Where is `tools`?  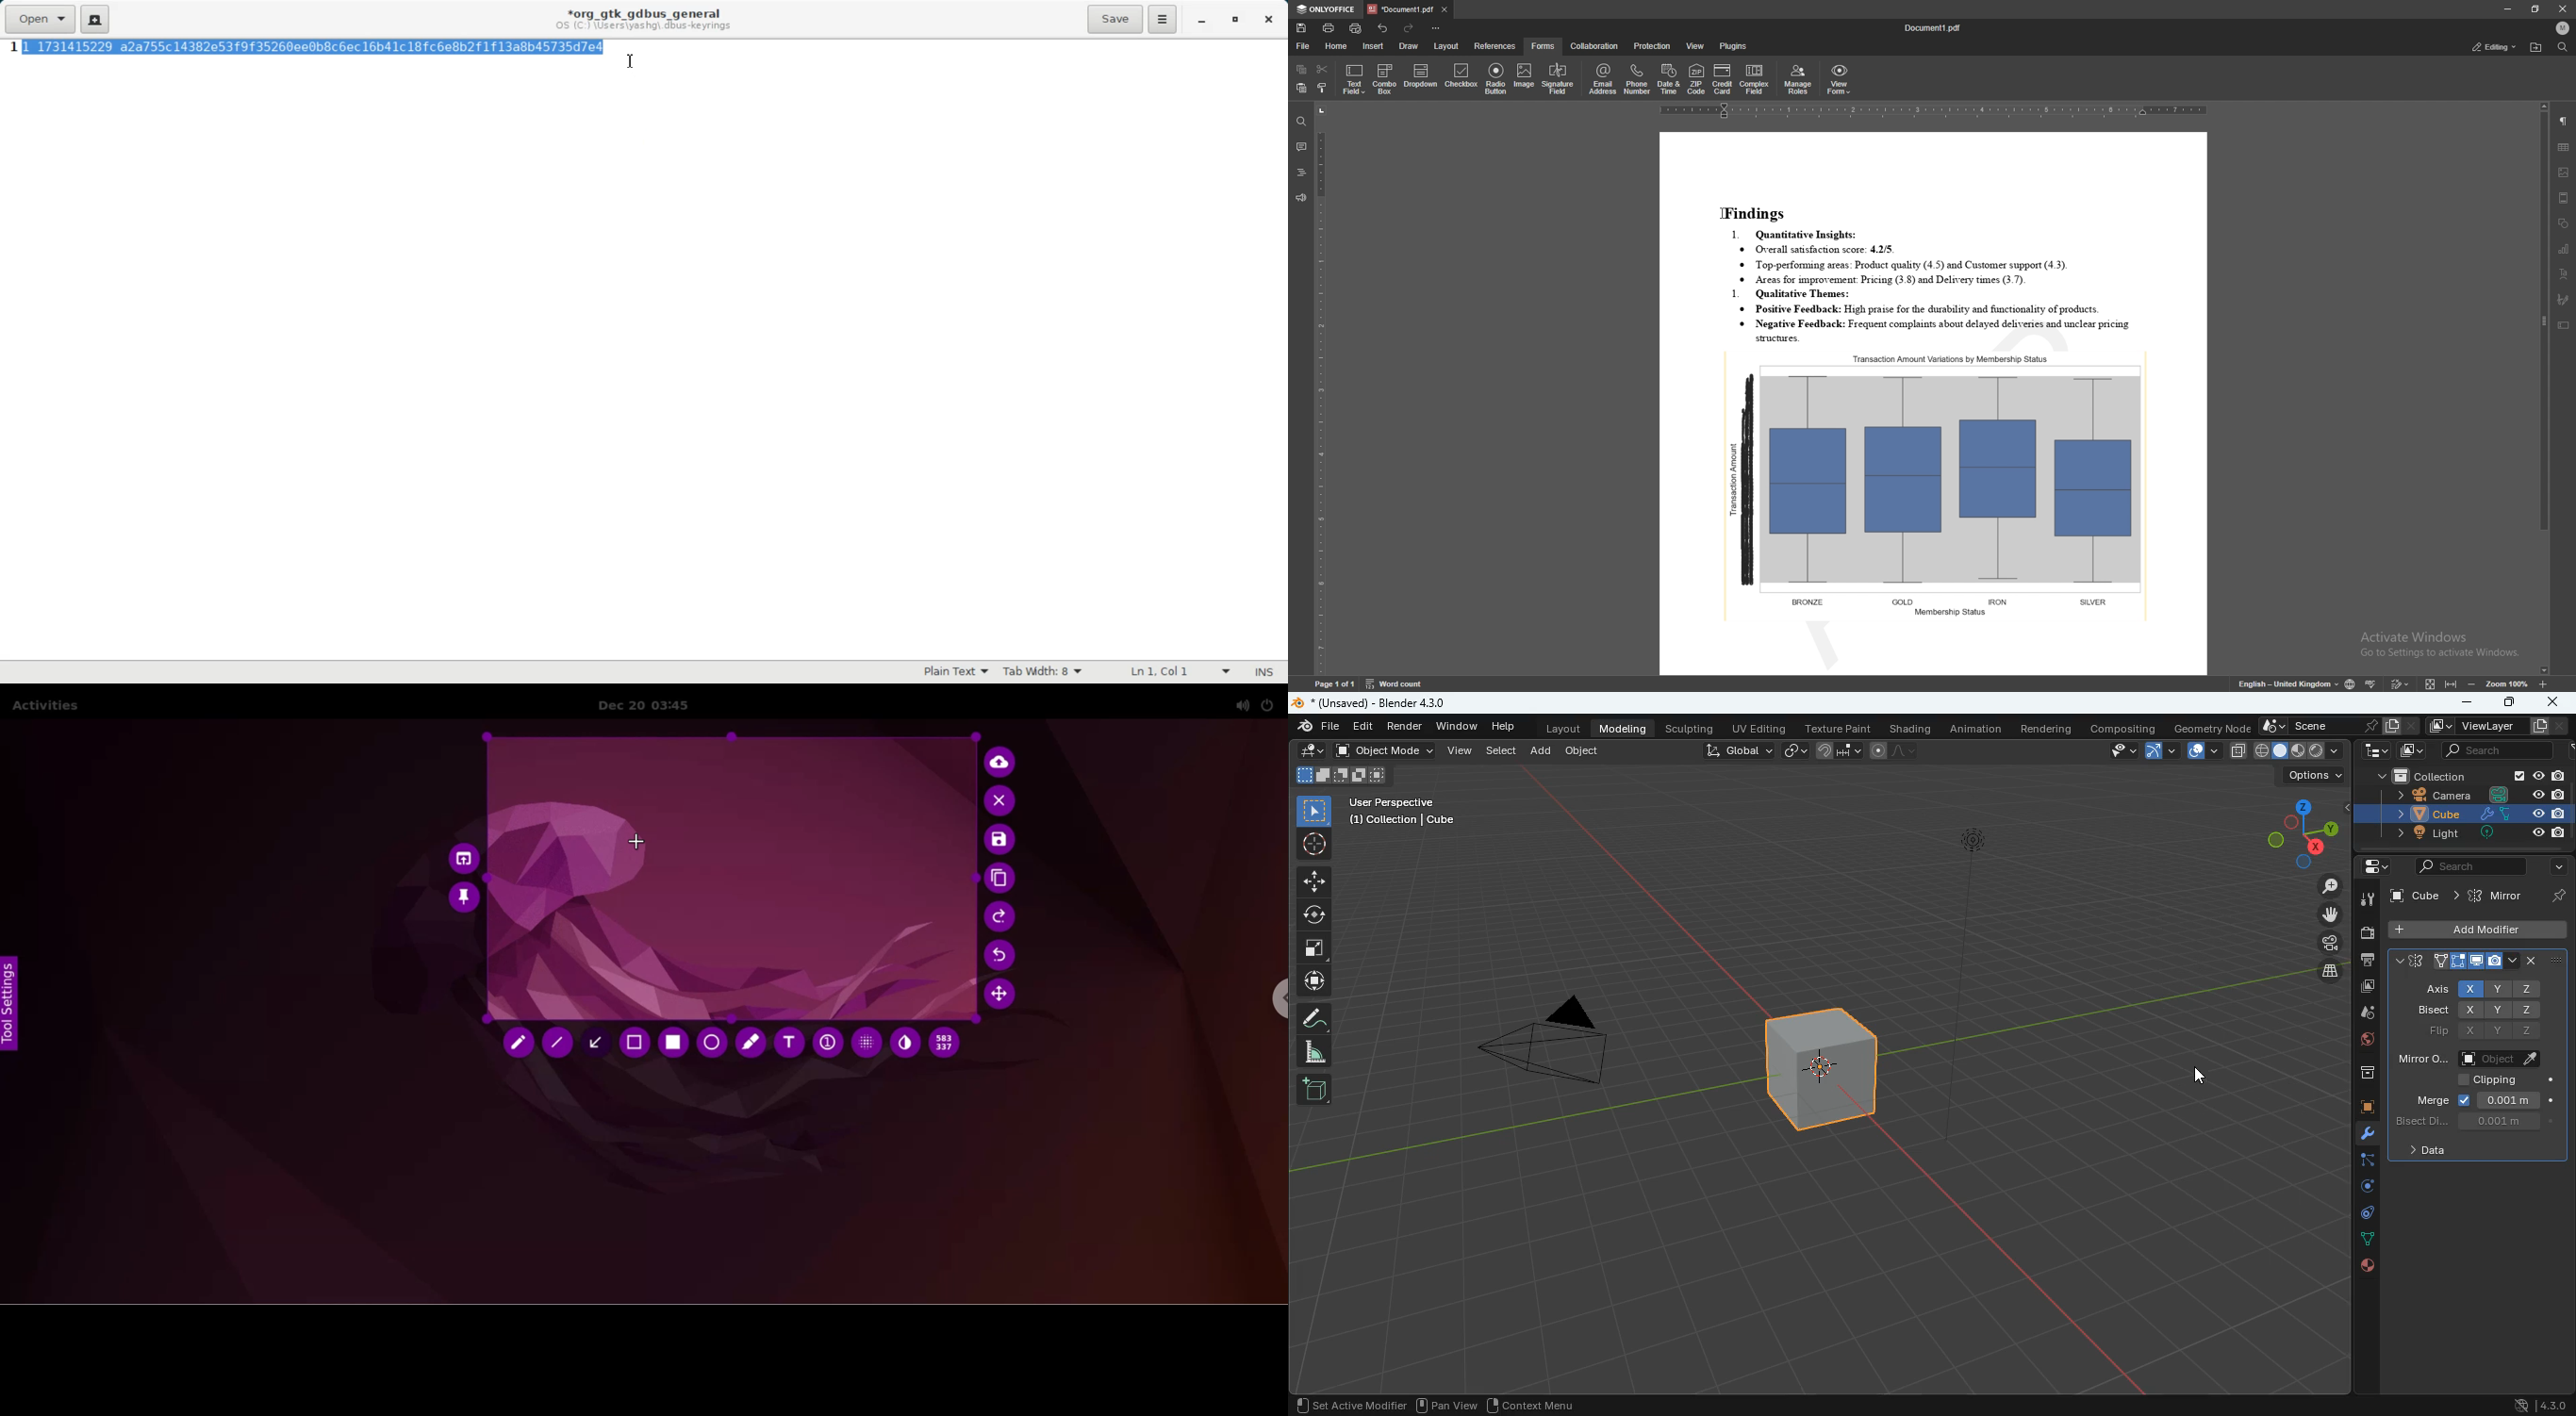 tools is located at coordinates (2367, 901).